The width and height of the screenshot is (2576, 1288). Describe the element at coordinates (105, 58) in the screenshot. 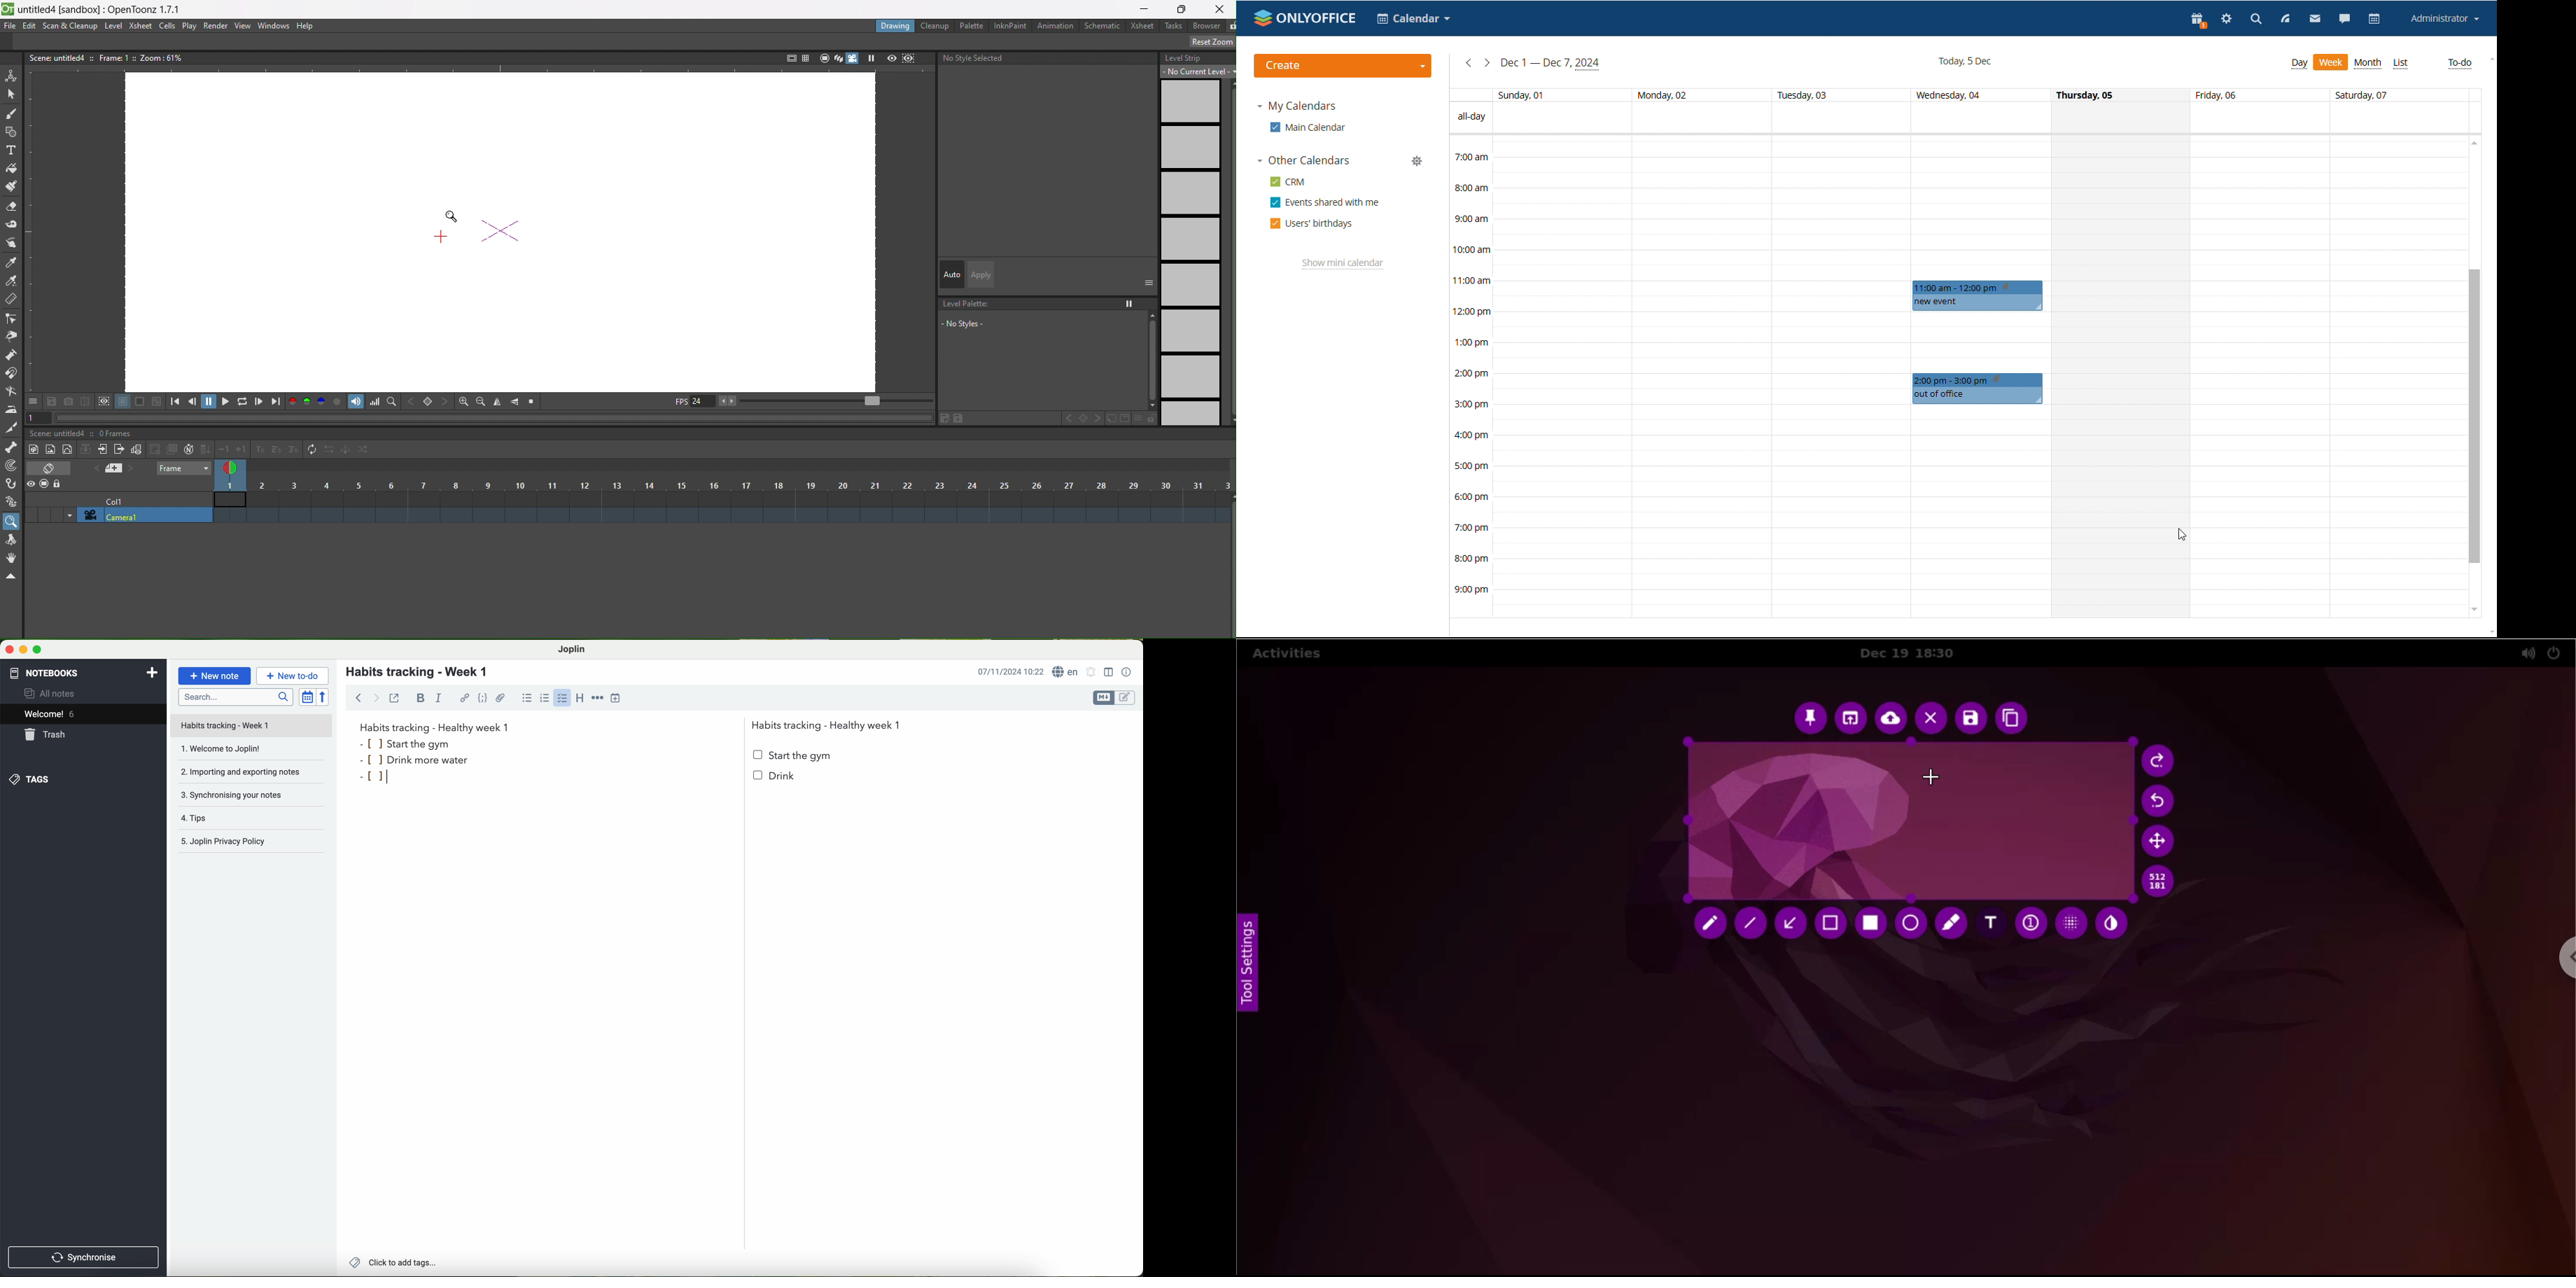

I see `text` at that location.